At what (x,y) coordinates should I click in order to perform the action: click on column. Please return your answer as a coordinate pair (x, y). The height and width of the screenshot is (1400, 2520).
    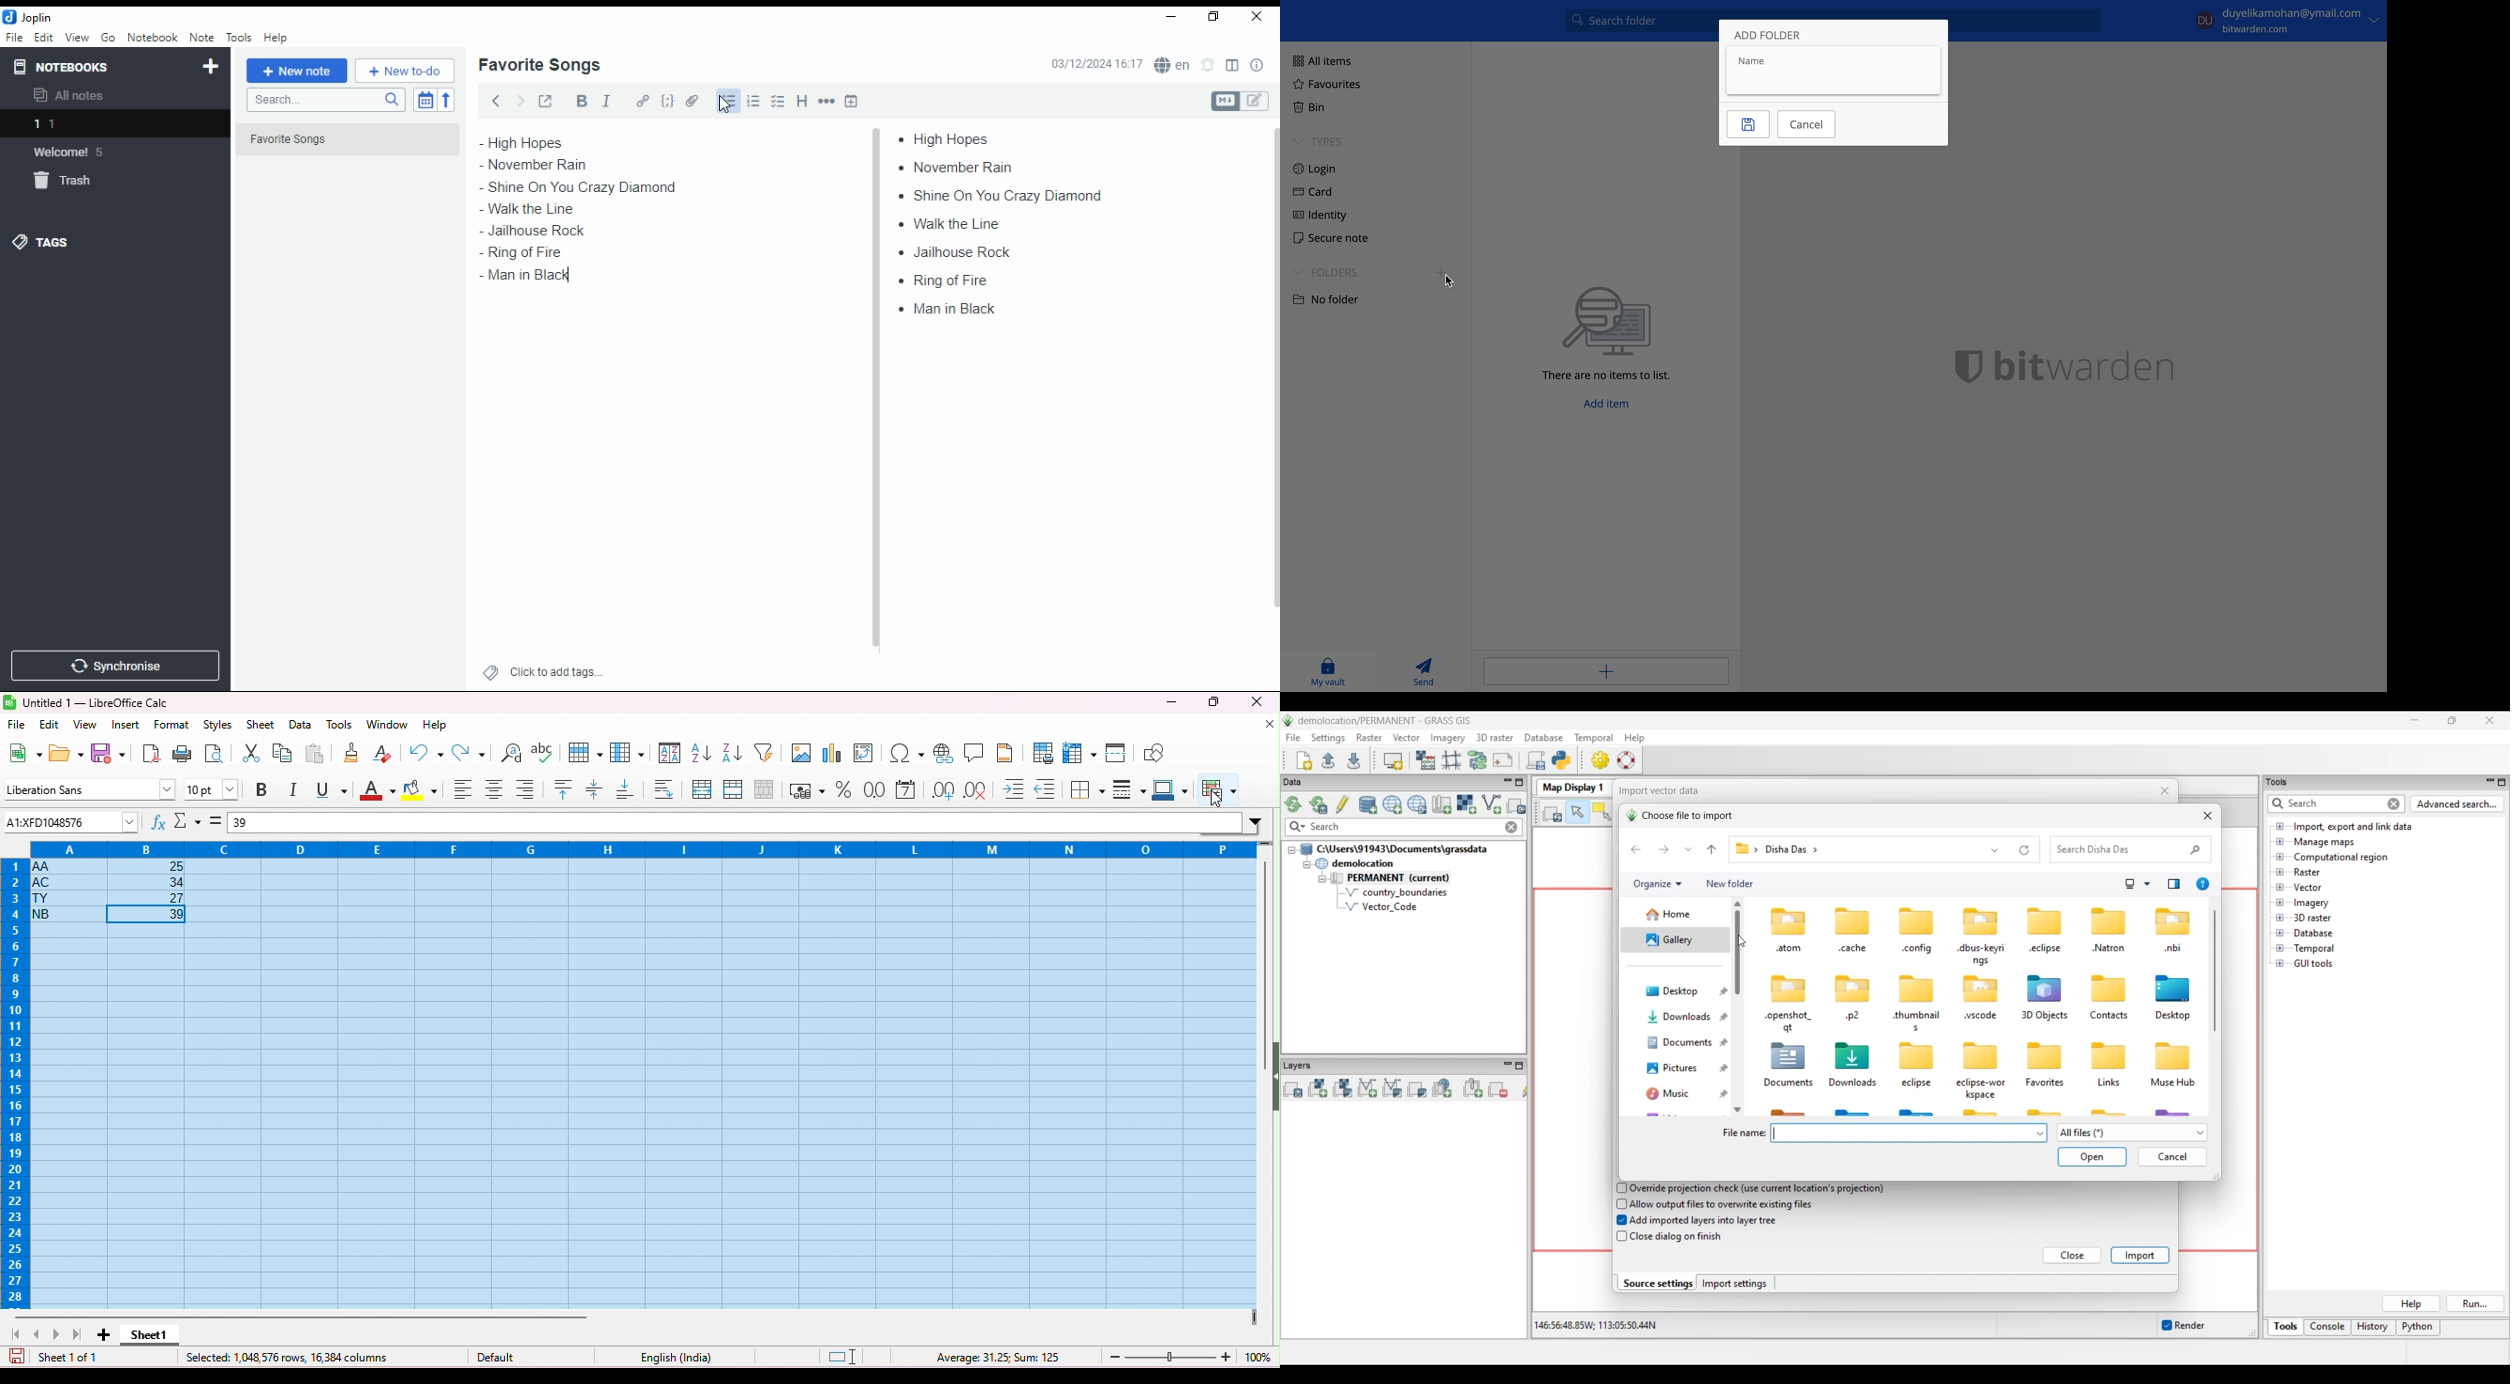
    Looking at the image, I should click on (627, 752).